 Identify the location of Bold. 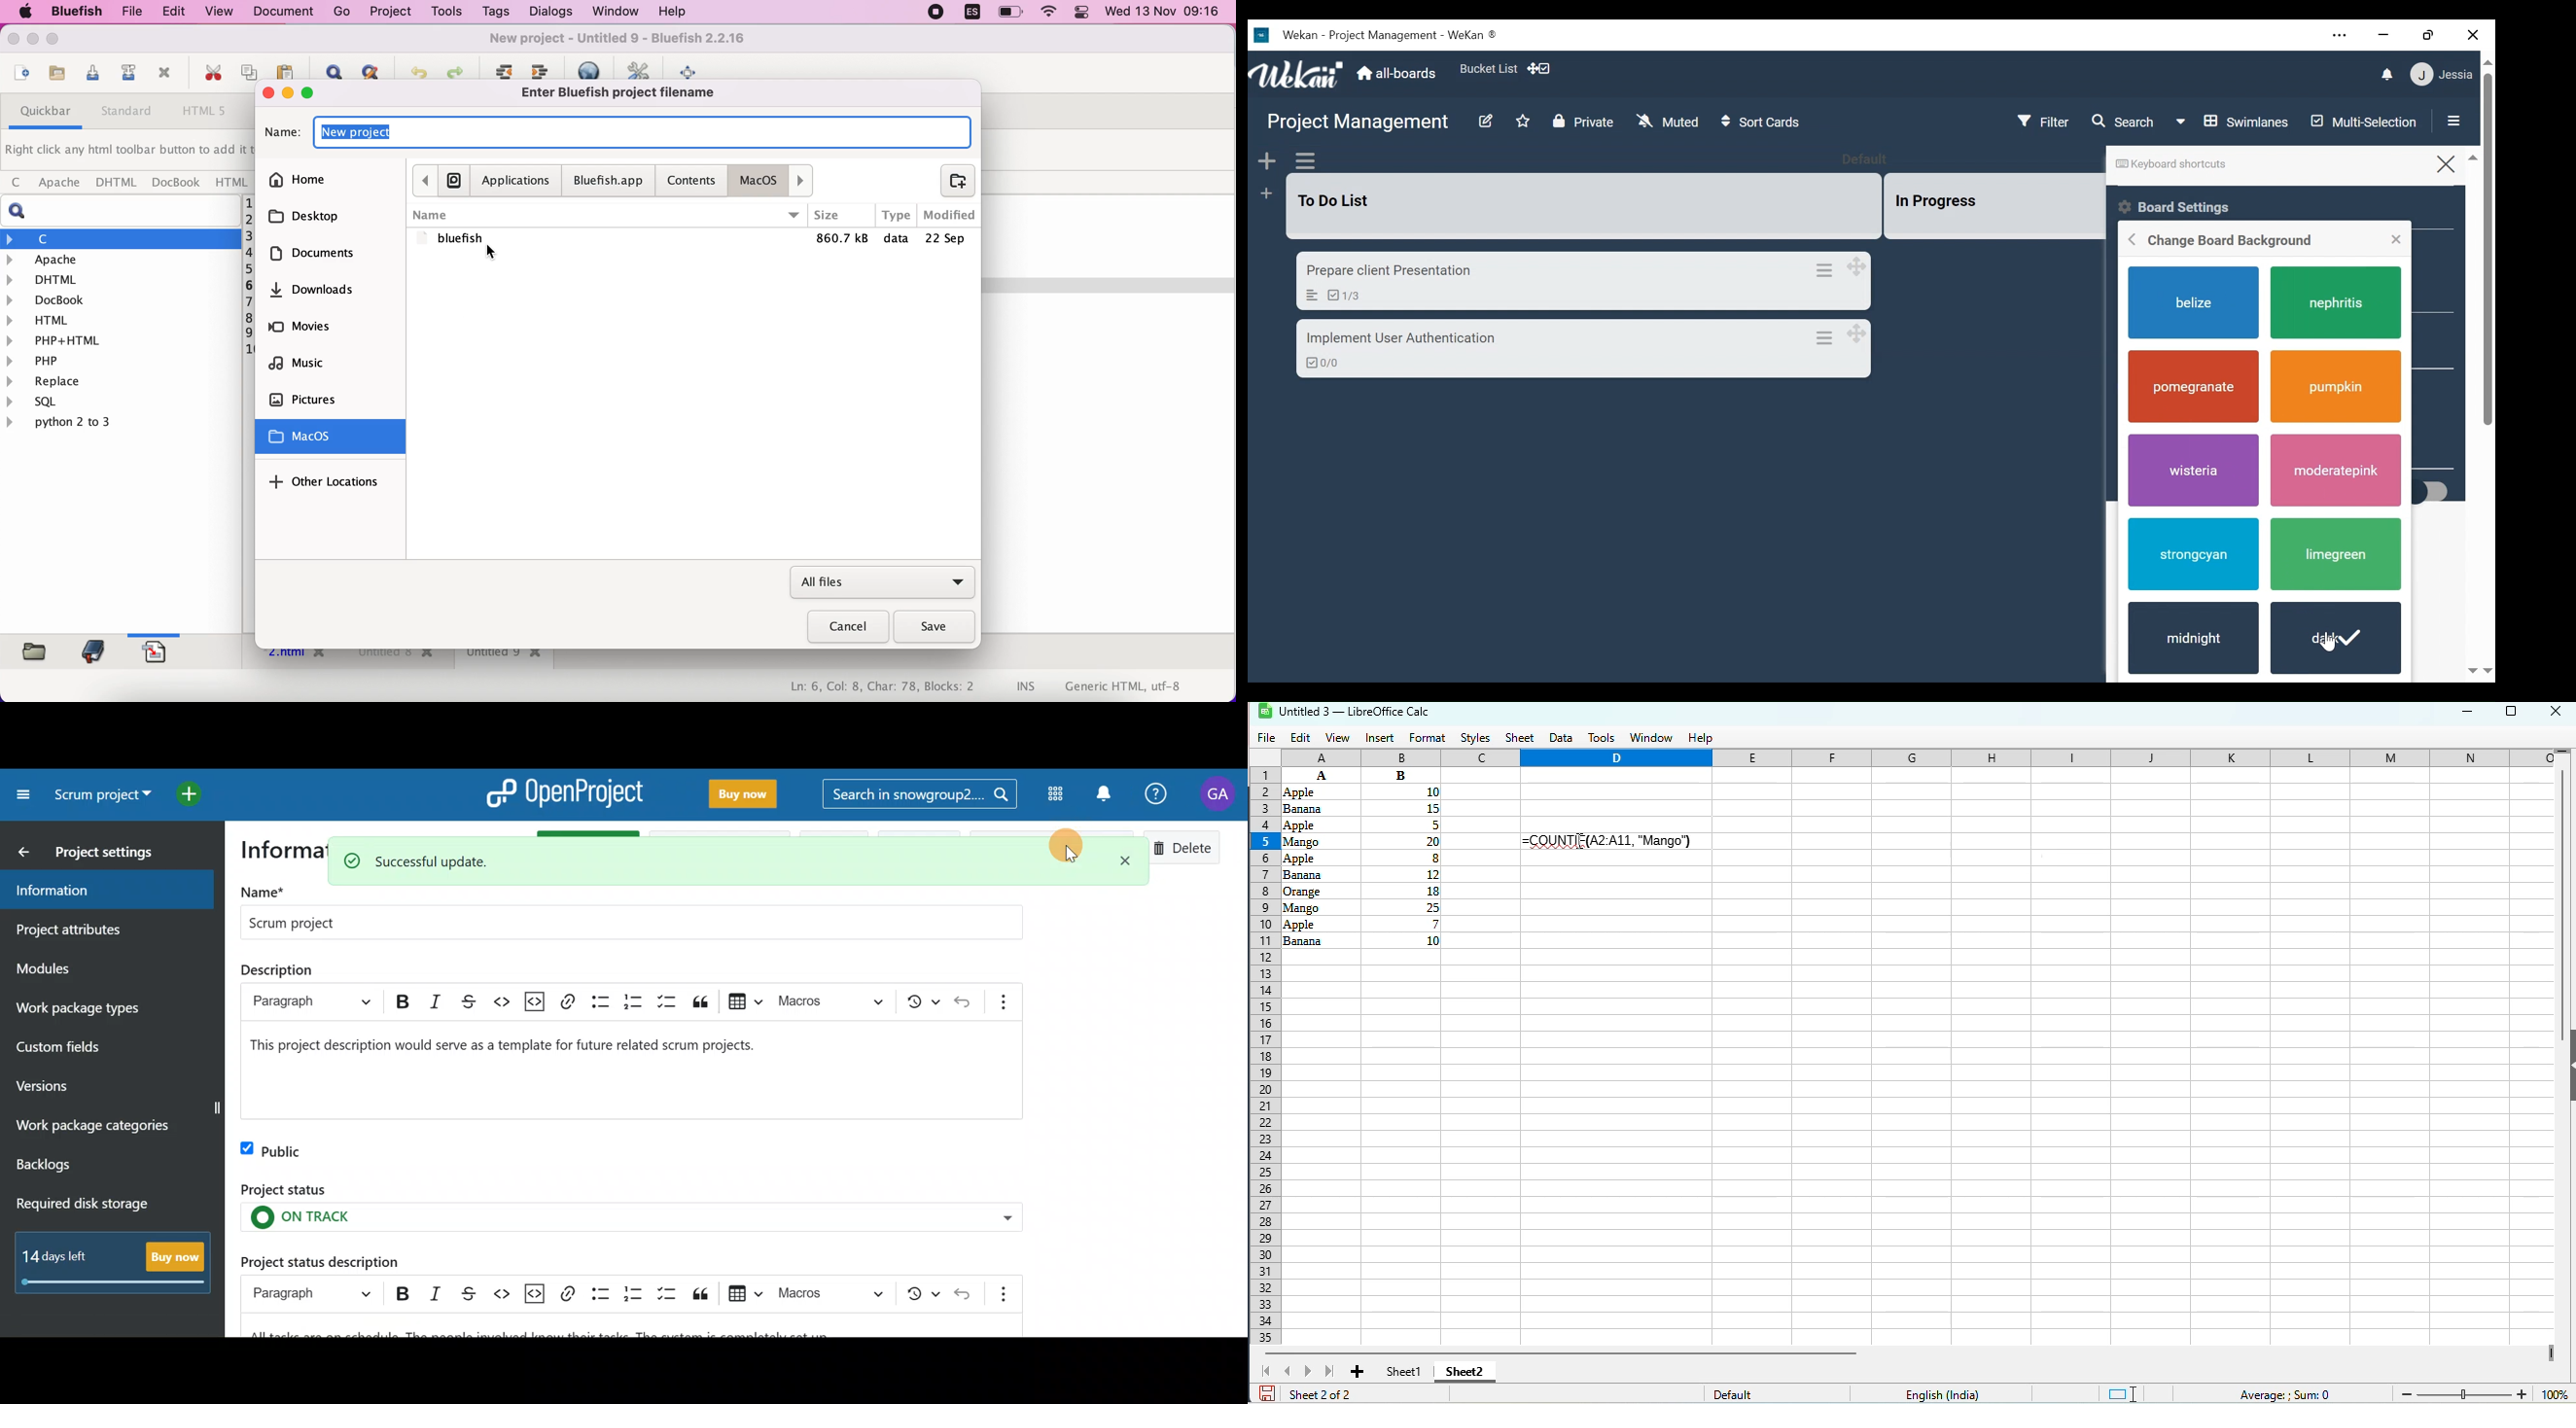
(402, 1294).